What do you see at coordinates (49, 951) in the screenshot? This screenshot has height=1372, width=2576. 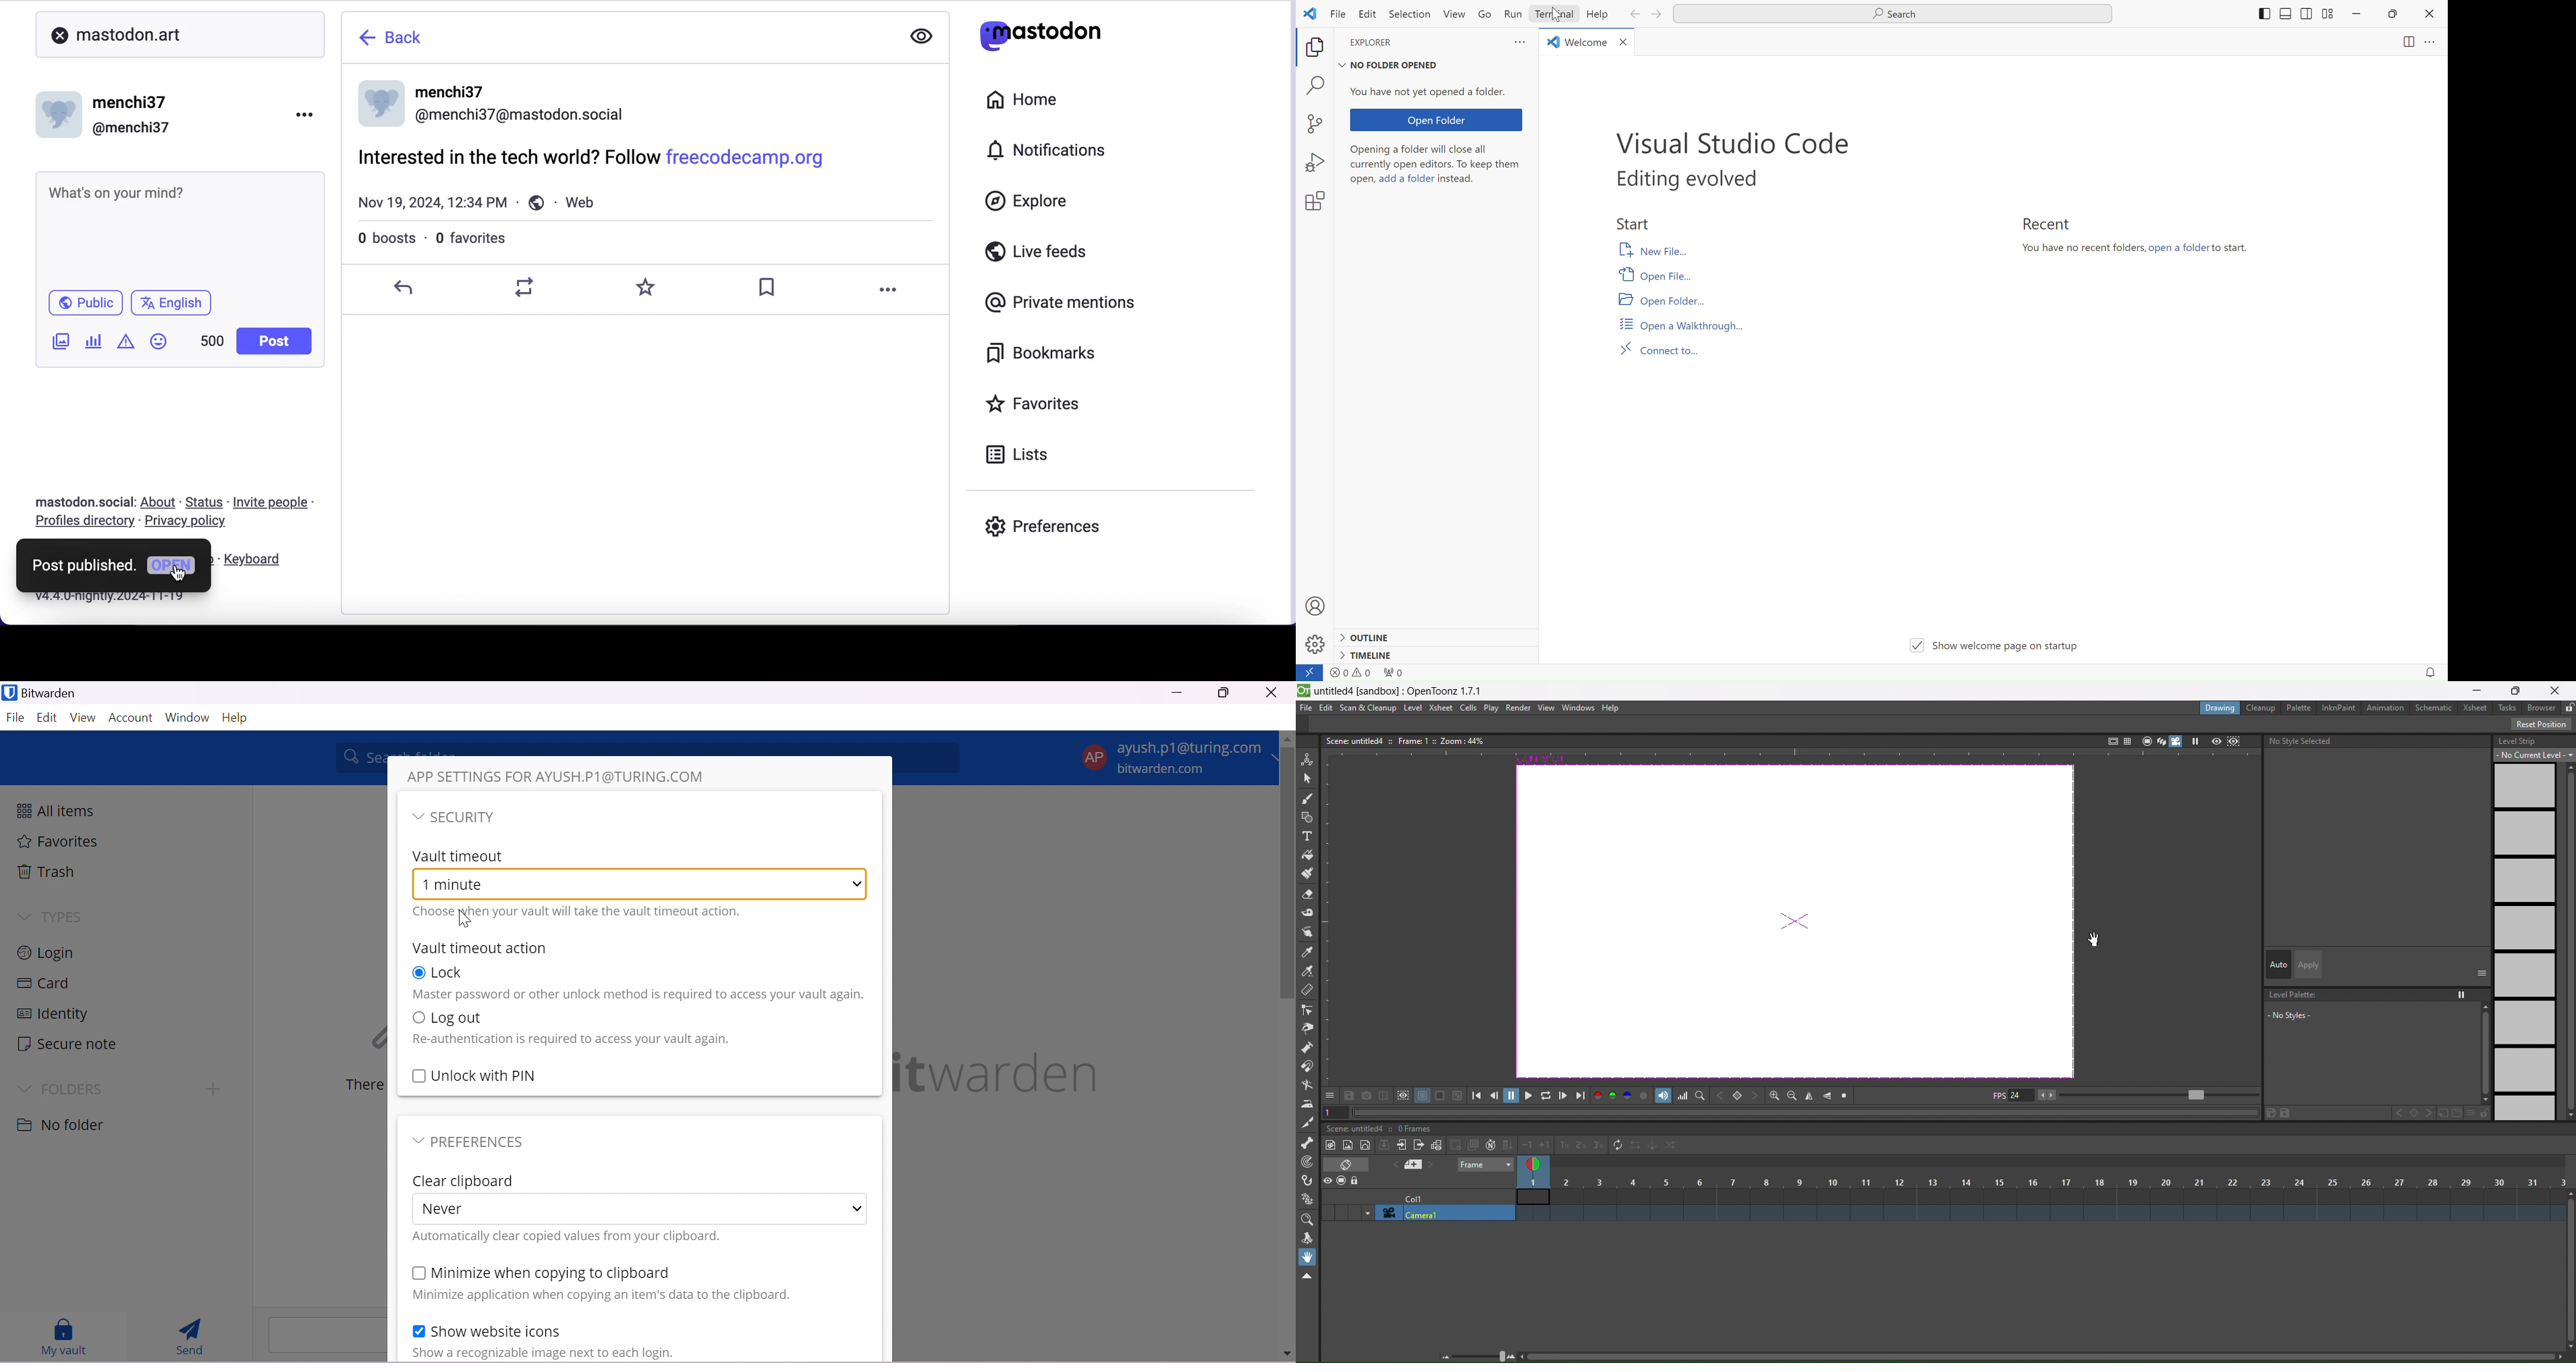 I see `Login` at bounding box center [49, 951].